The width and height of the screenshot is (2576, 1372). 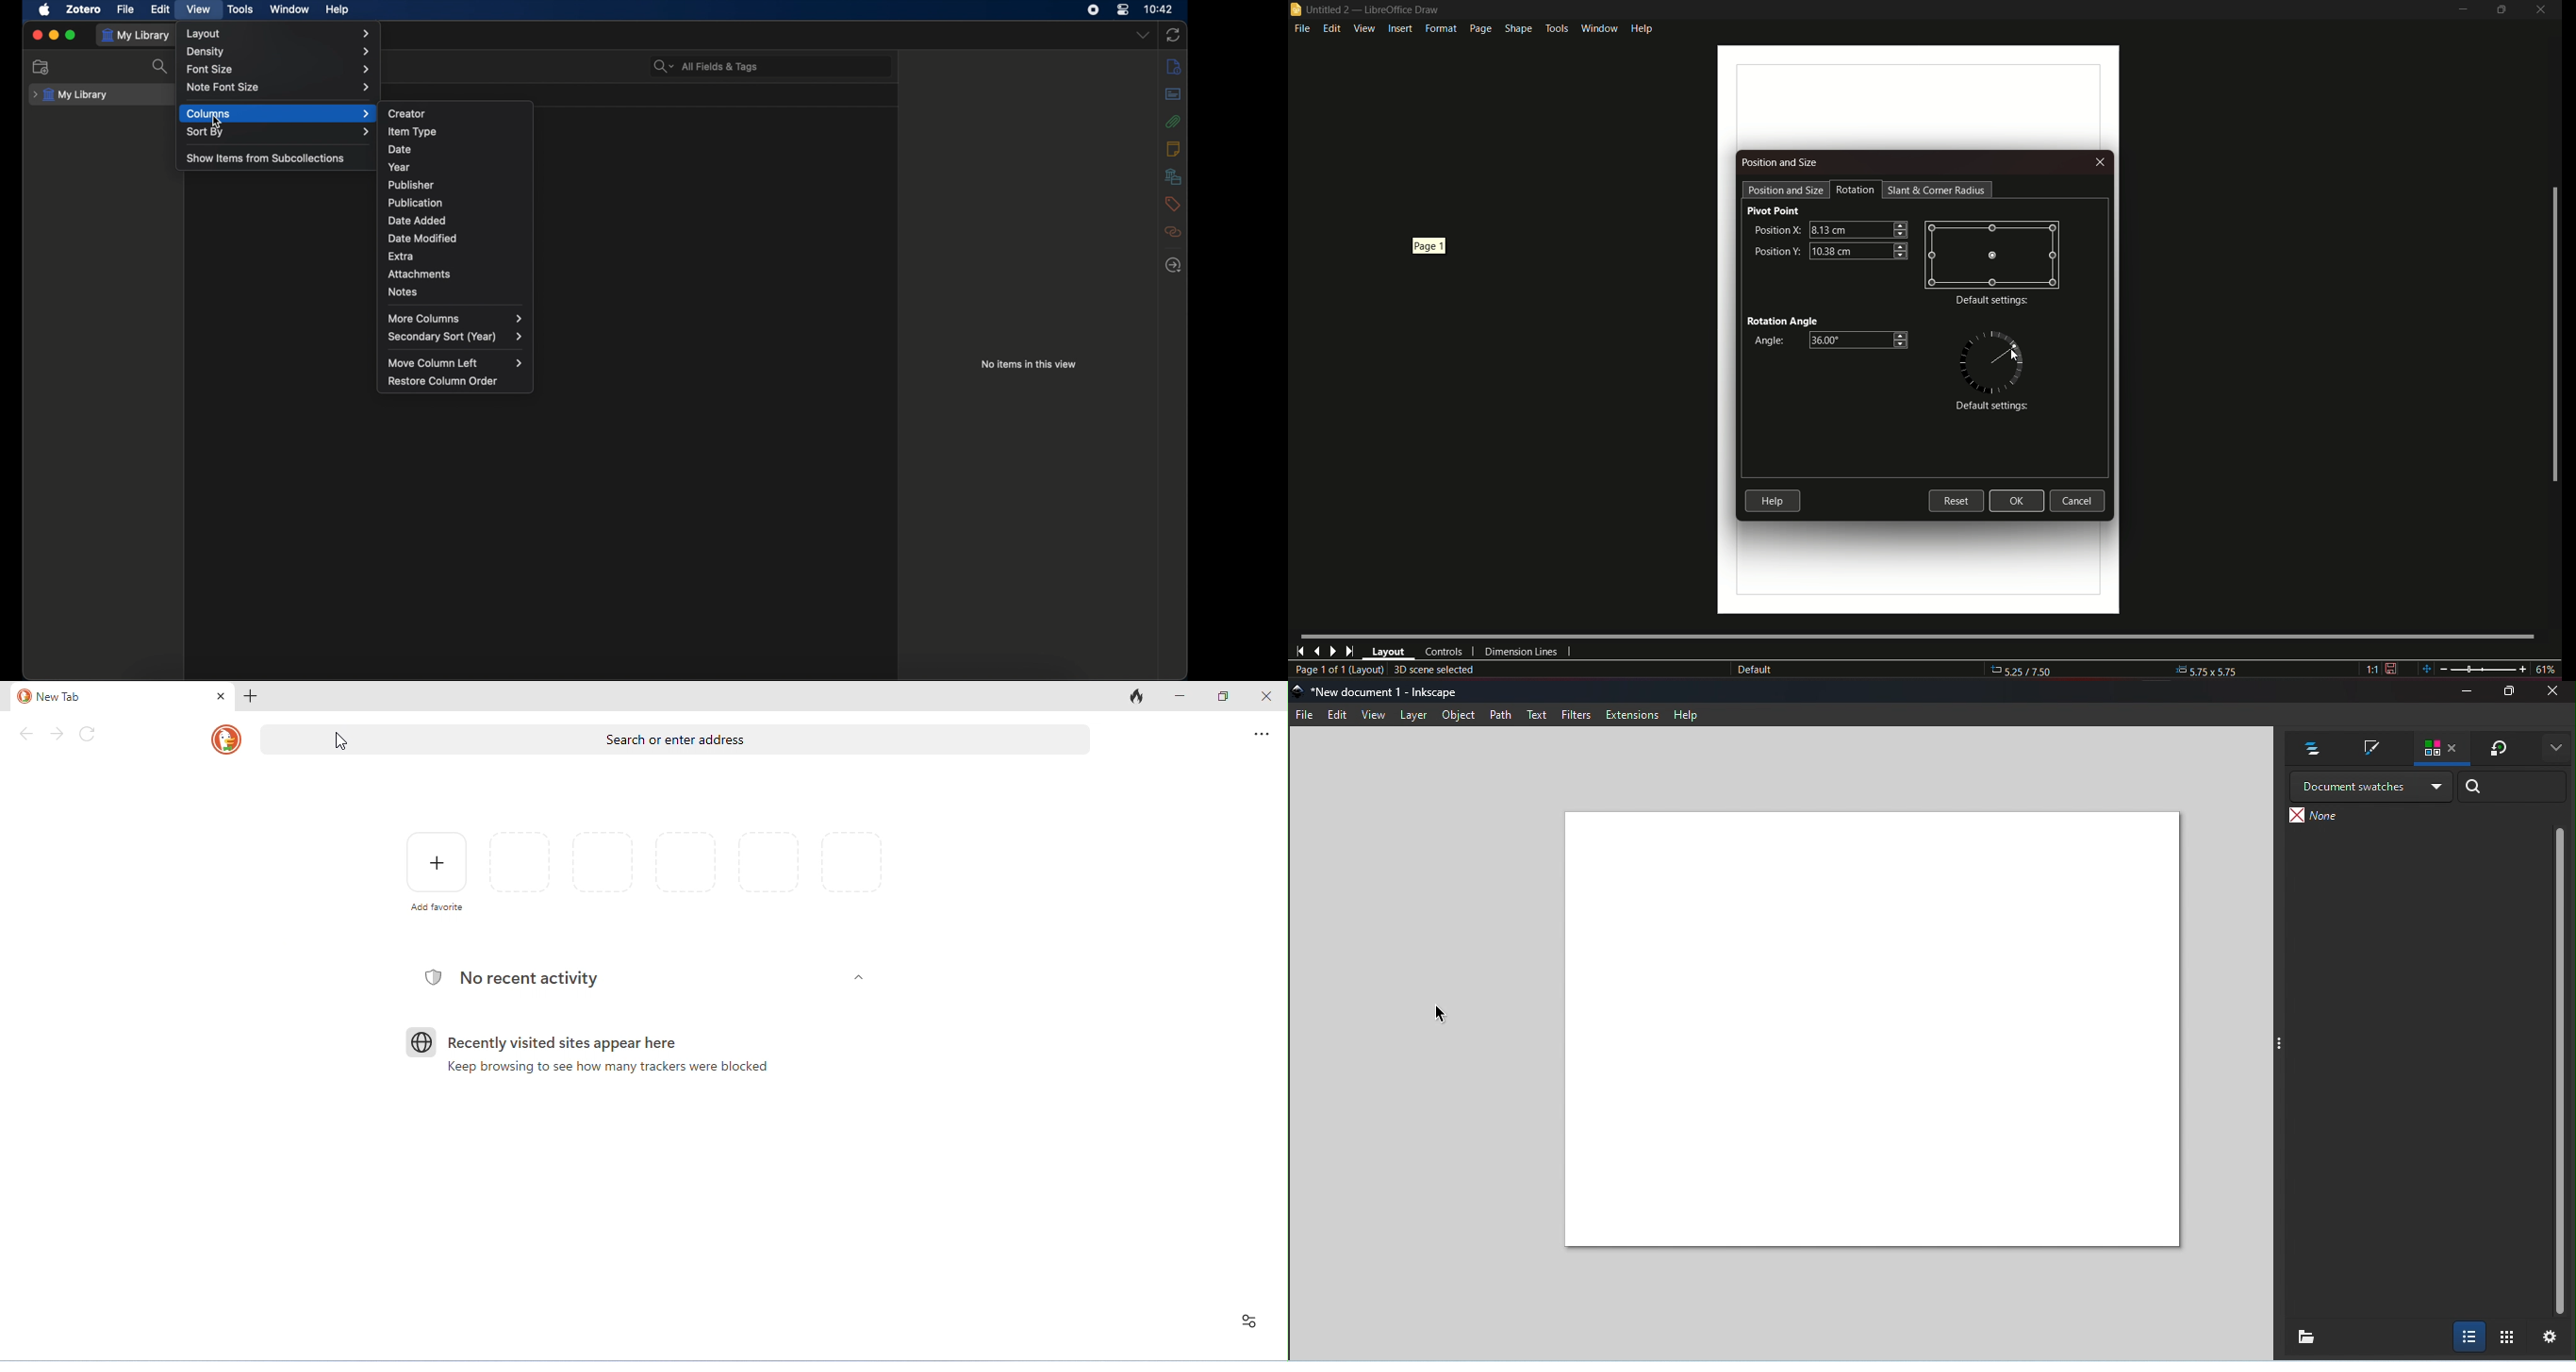 What do you see at coordinates (1423, 246) in the screenshot?
I see `page 1` at bounding box center [1423, 246].